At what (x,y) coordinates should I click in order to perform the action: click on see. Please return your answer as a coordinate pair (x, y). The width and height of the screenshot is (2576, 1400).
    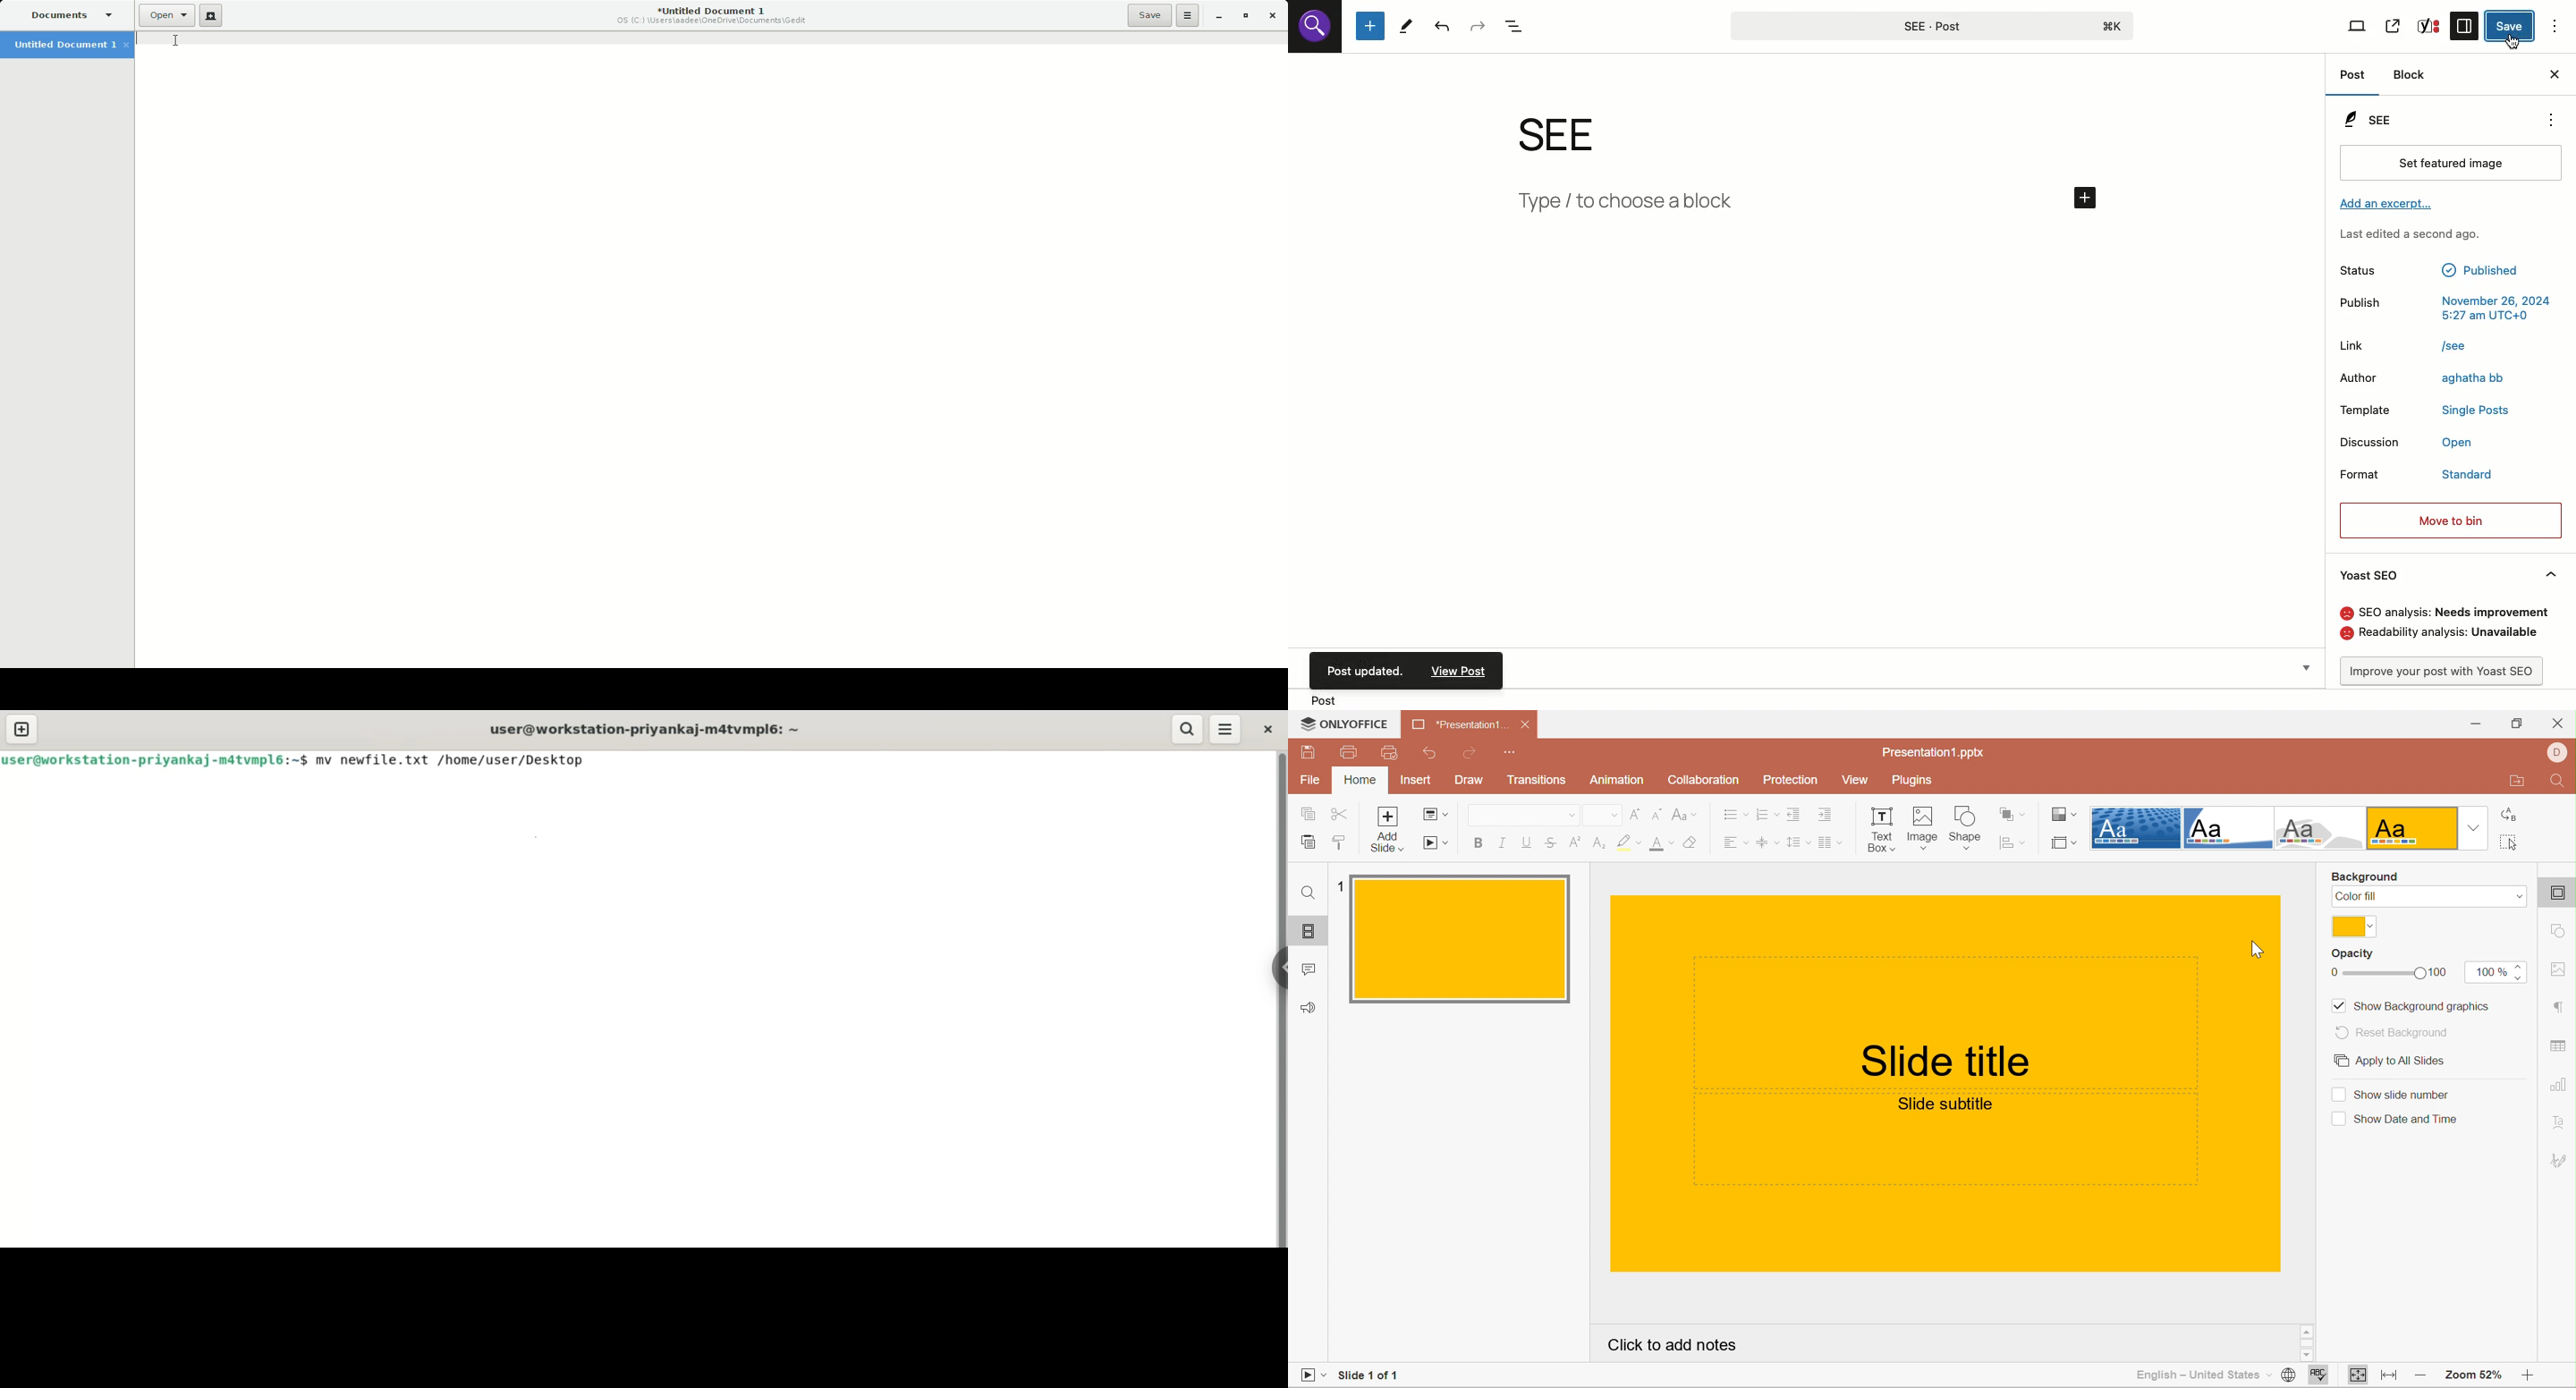
    Looking at the image, I should click on (1576, 134).